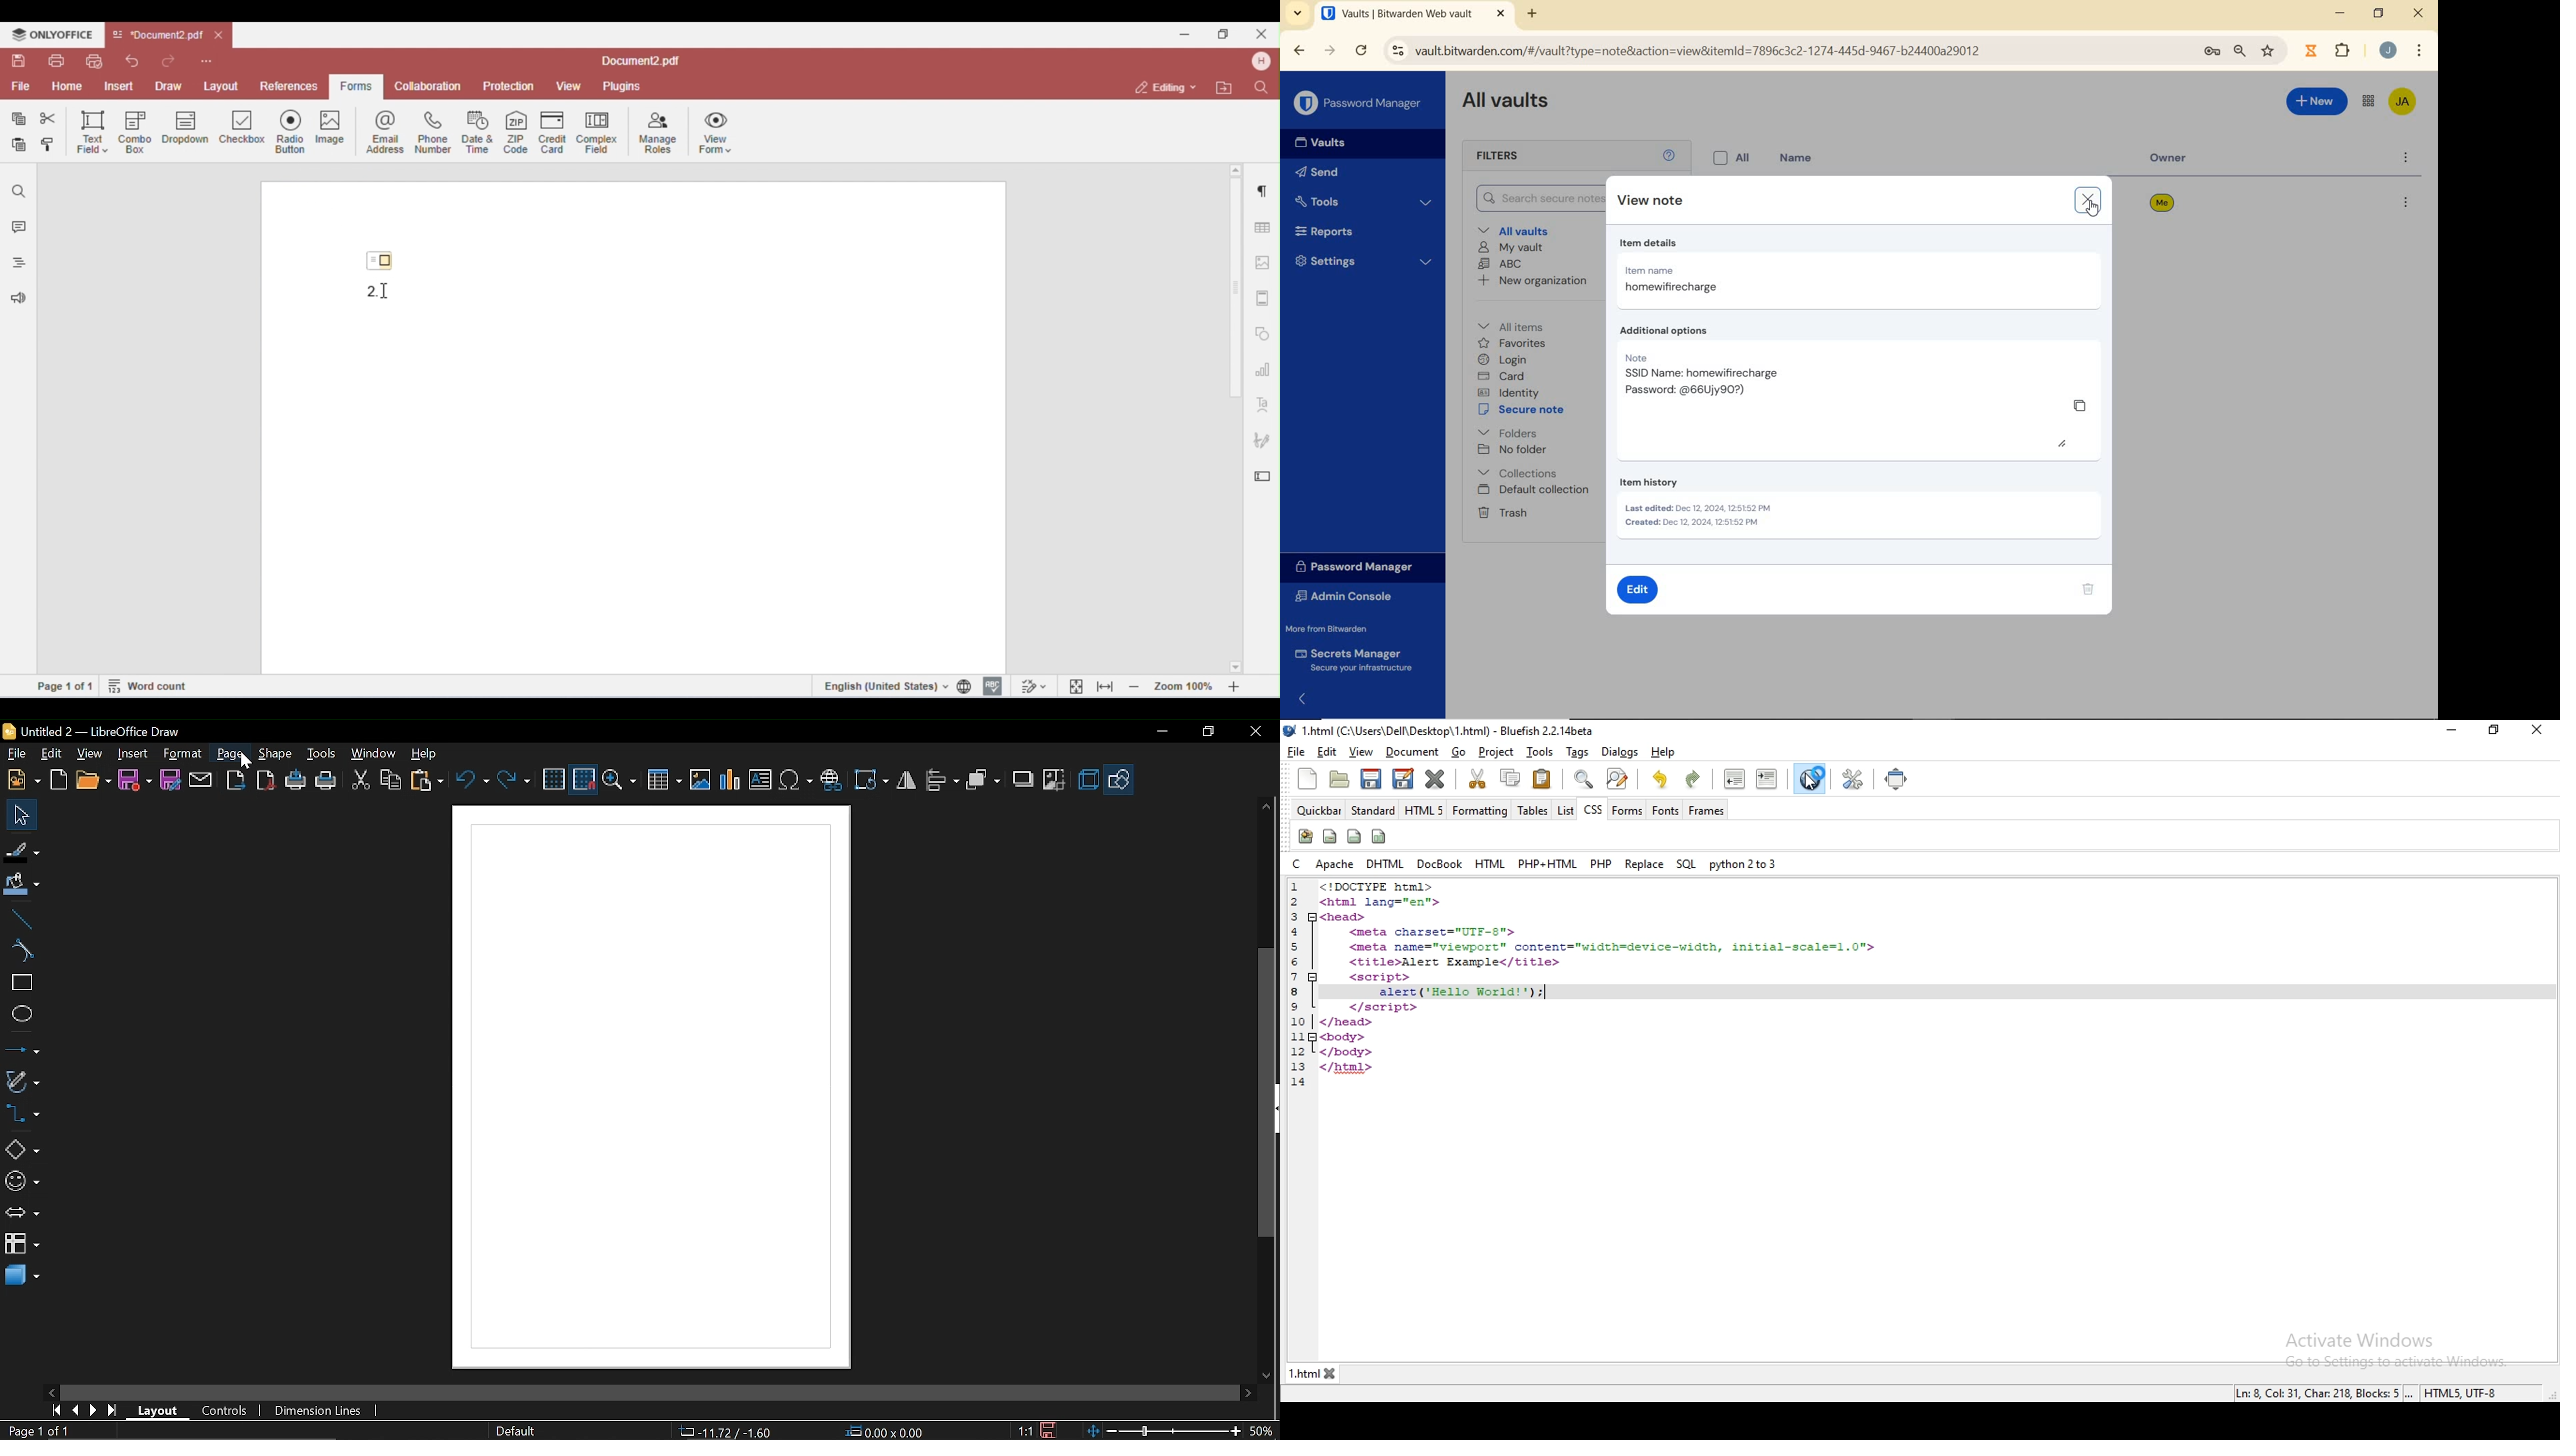 This screenshot has height=1456, width=2576. Describe the element at coordinates (1706, 810) in the screenshot. I see `frames` at that location.